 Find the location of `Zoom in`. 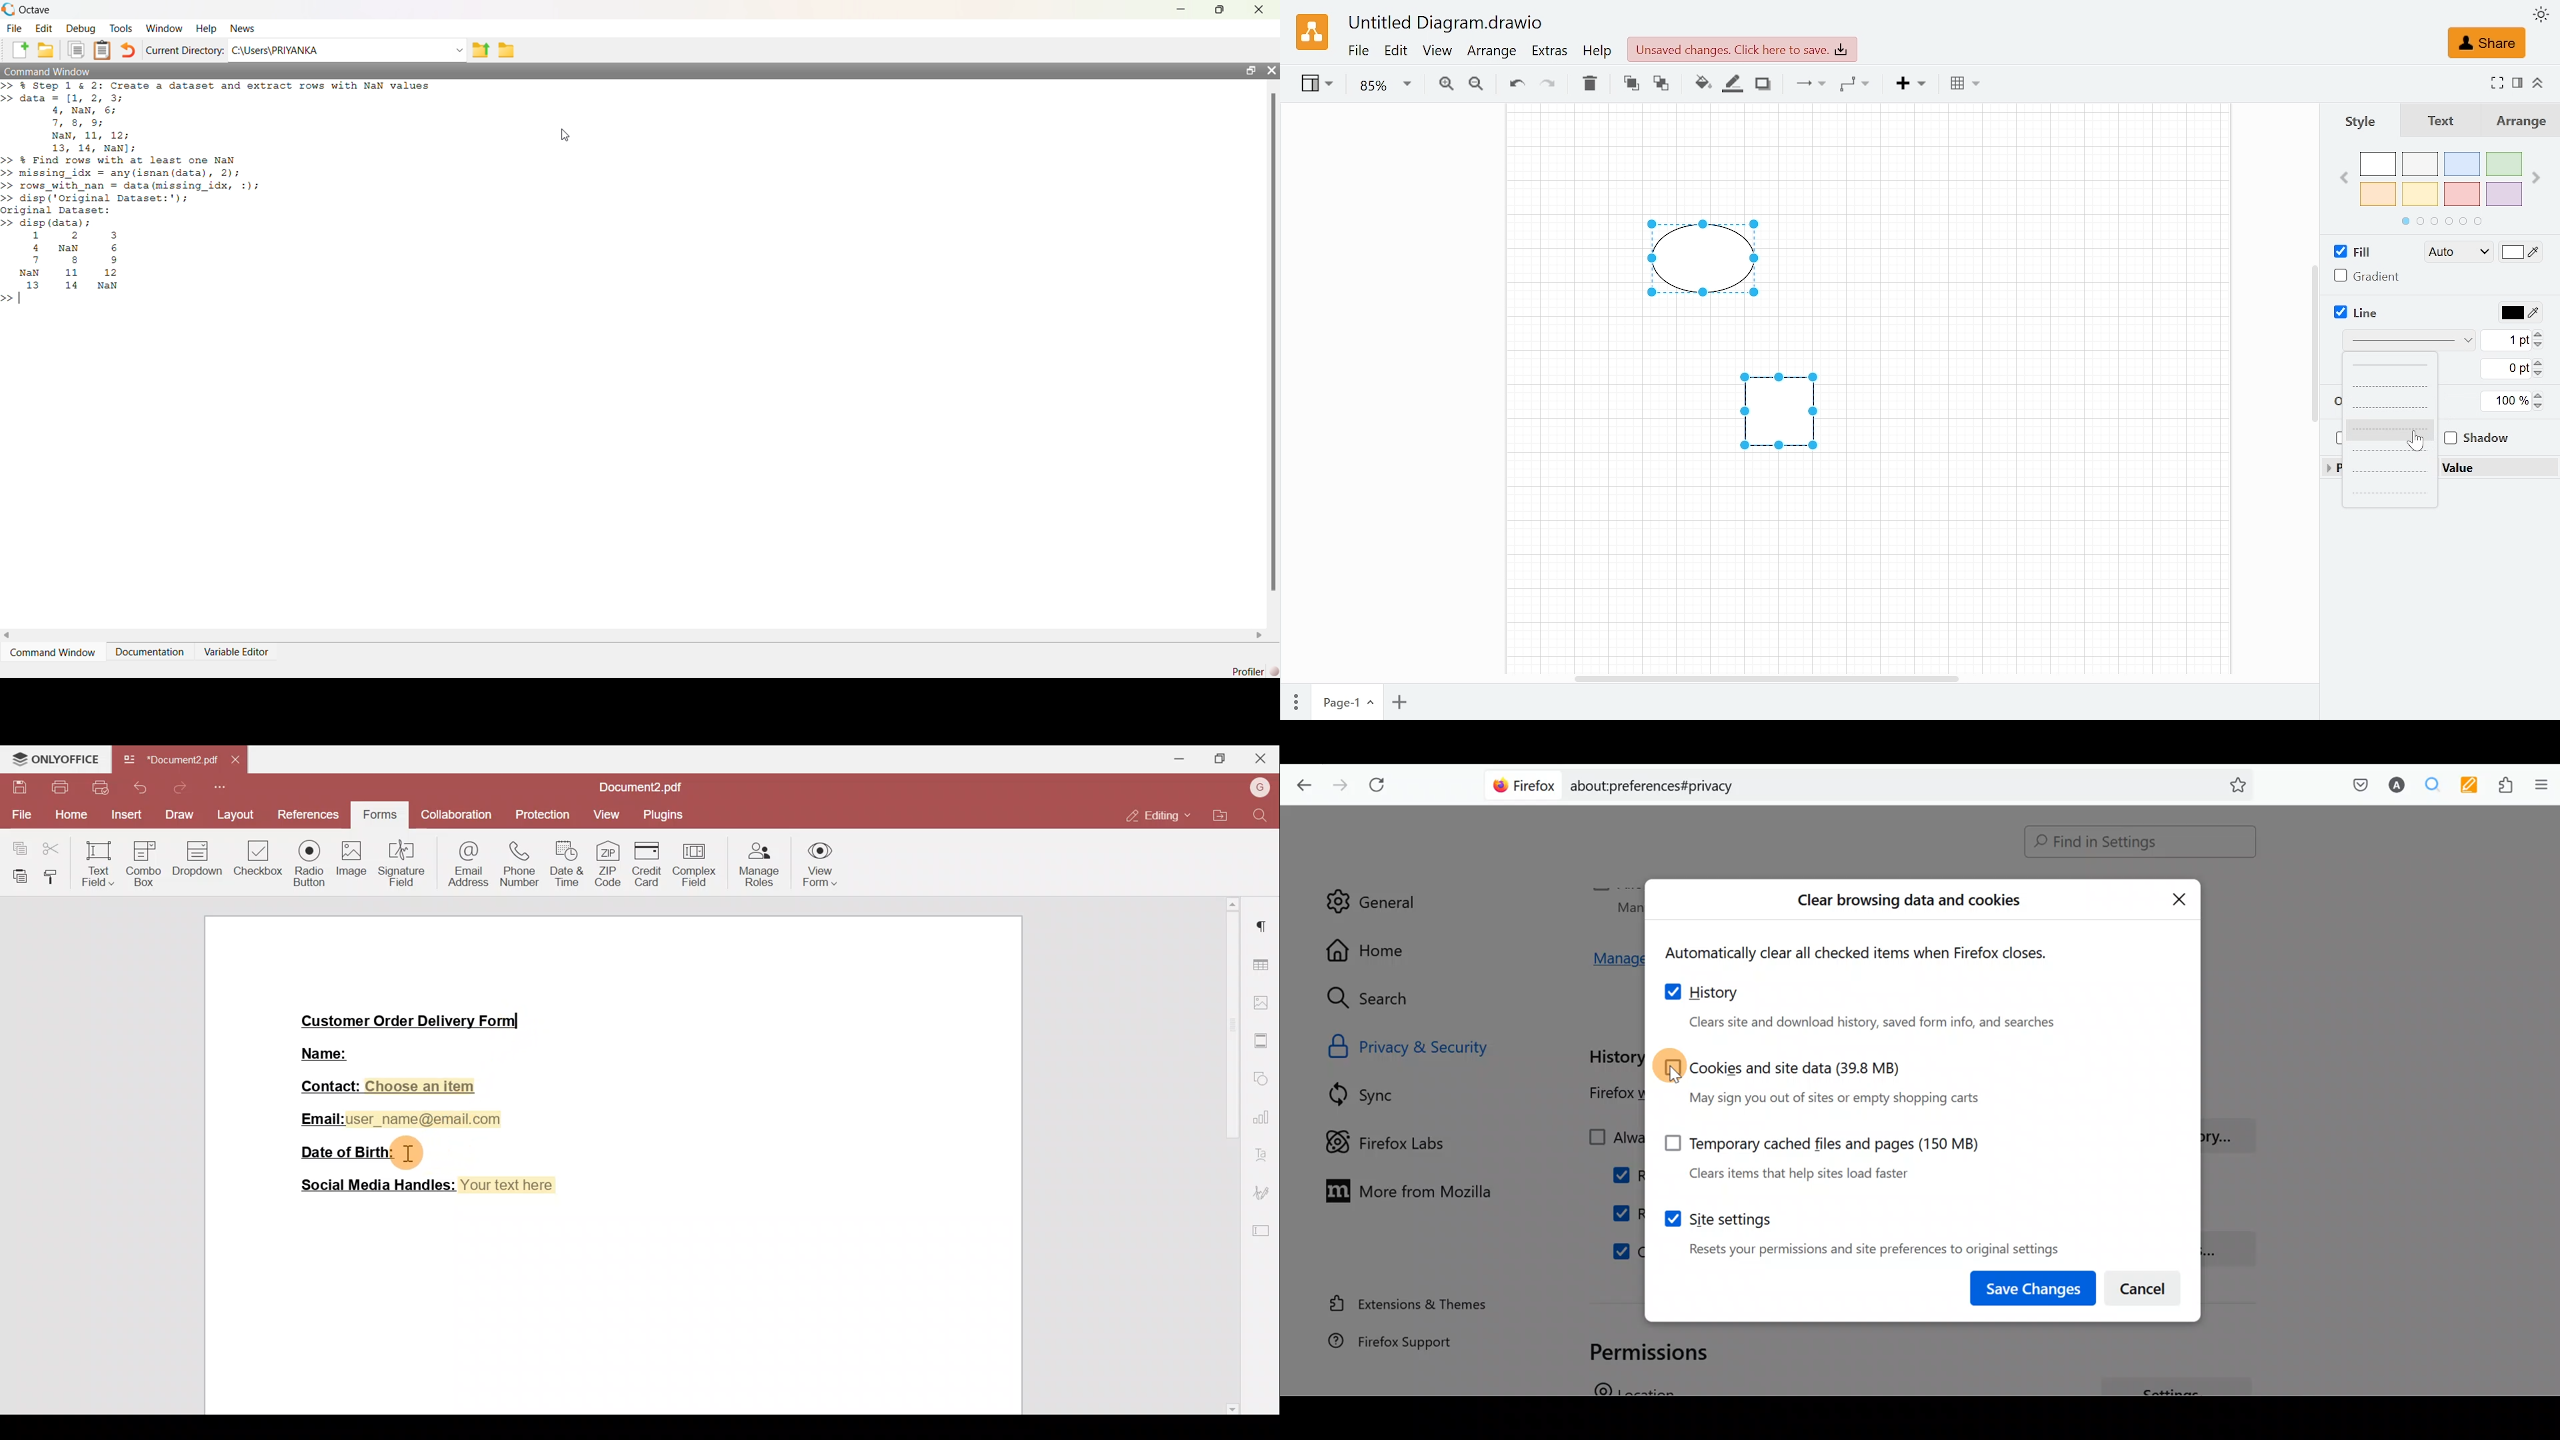

Zoom in is located at coordinates (1446, 84).